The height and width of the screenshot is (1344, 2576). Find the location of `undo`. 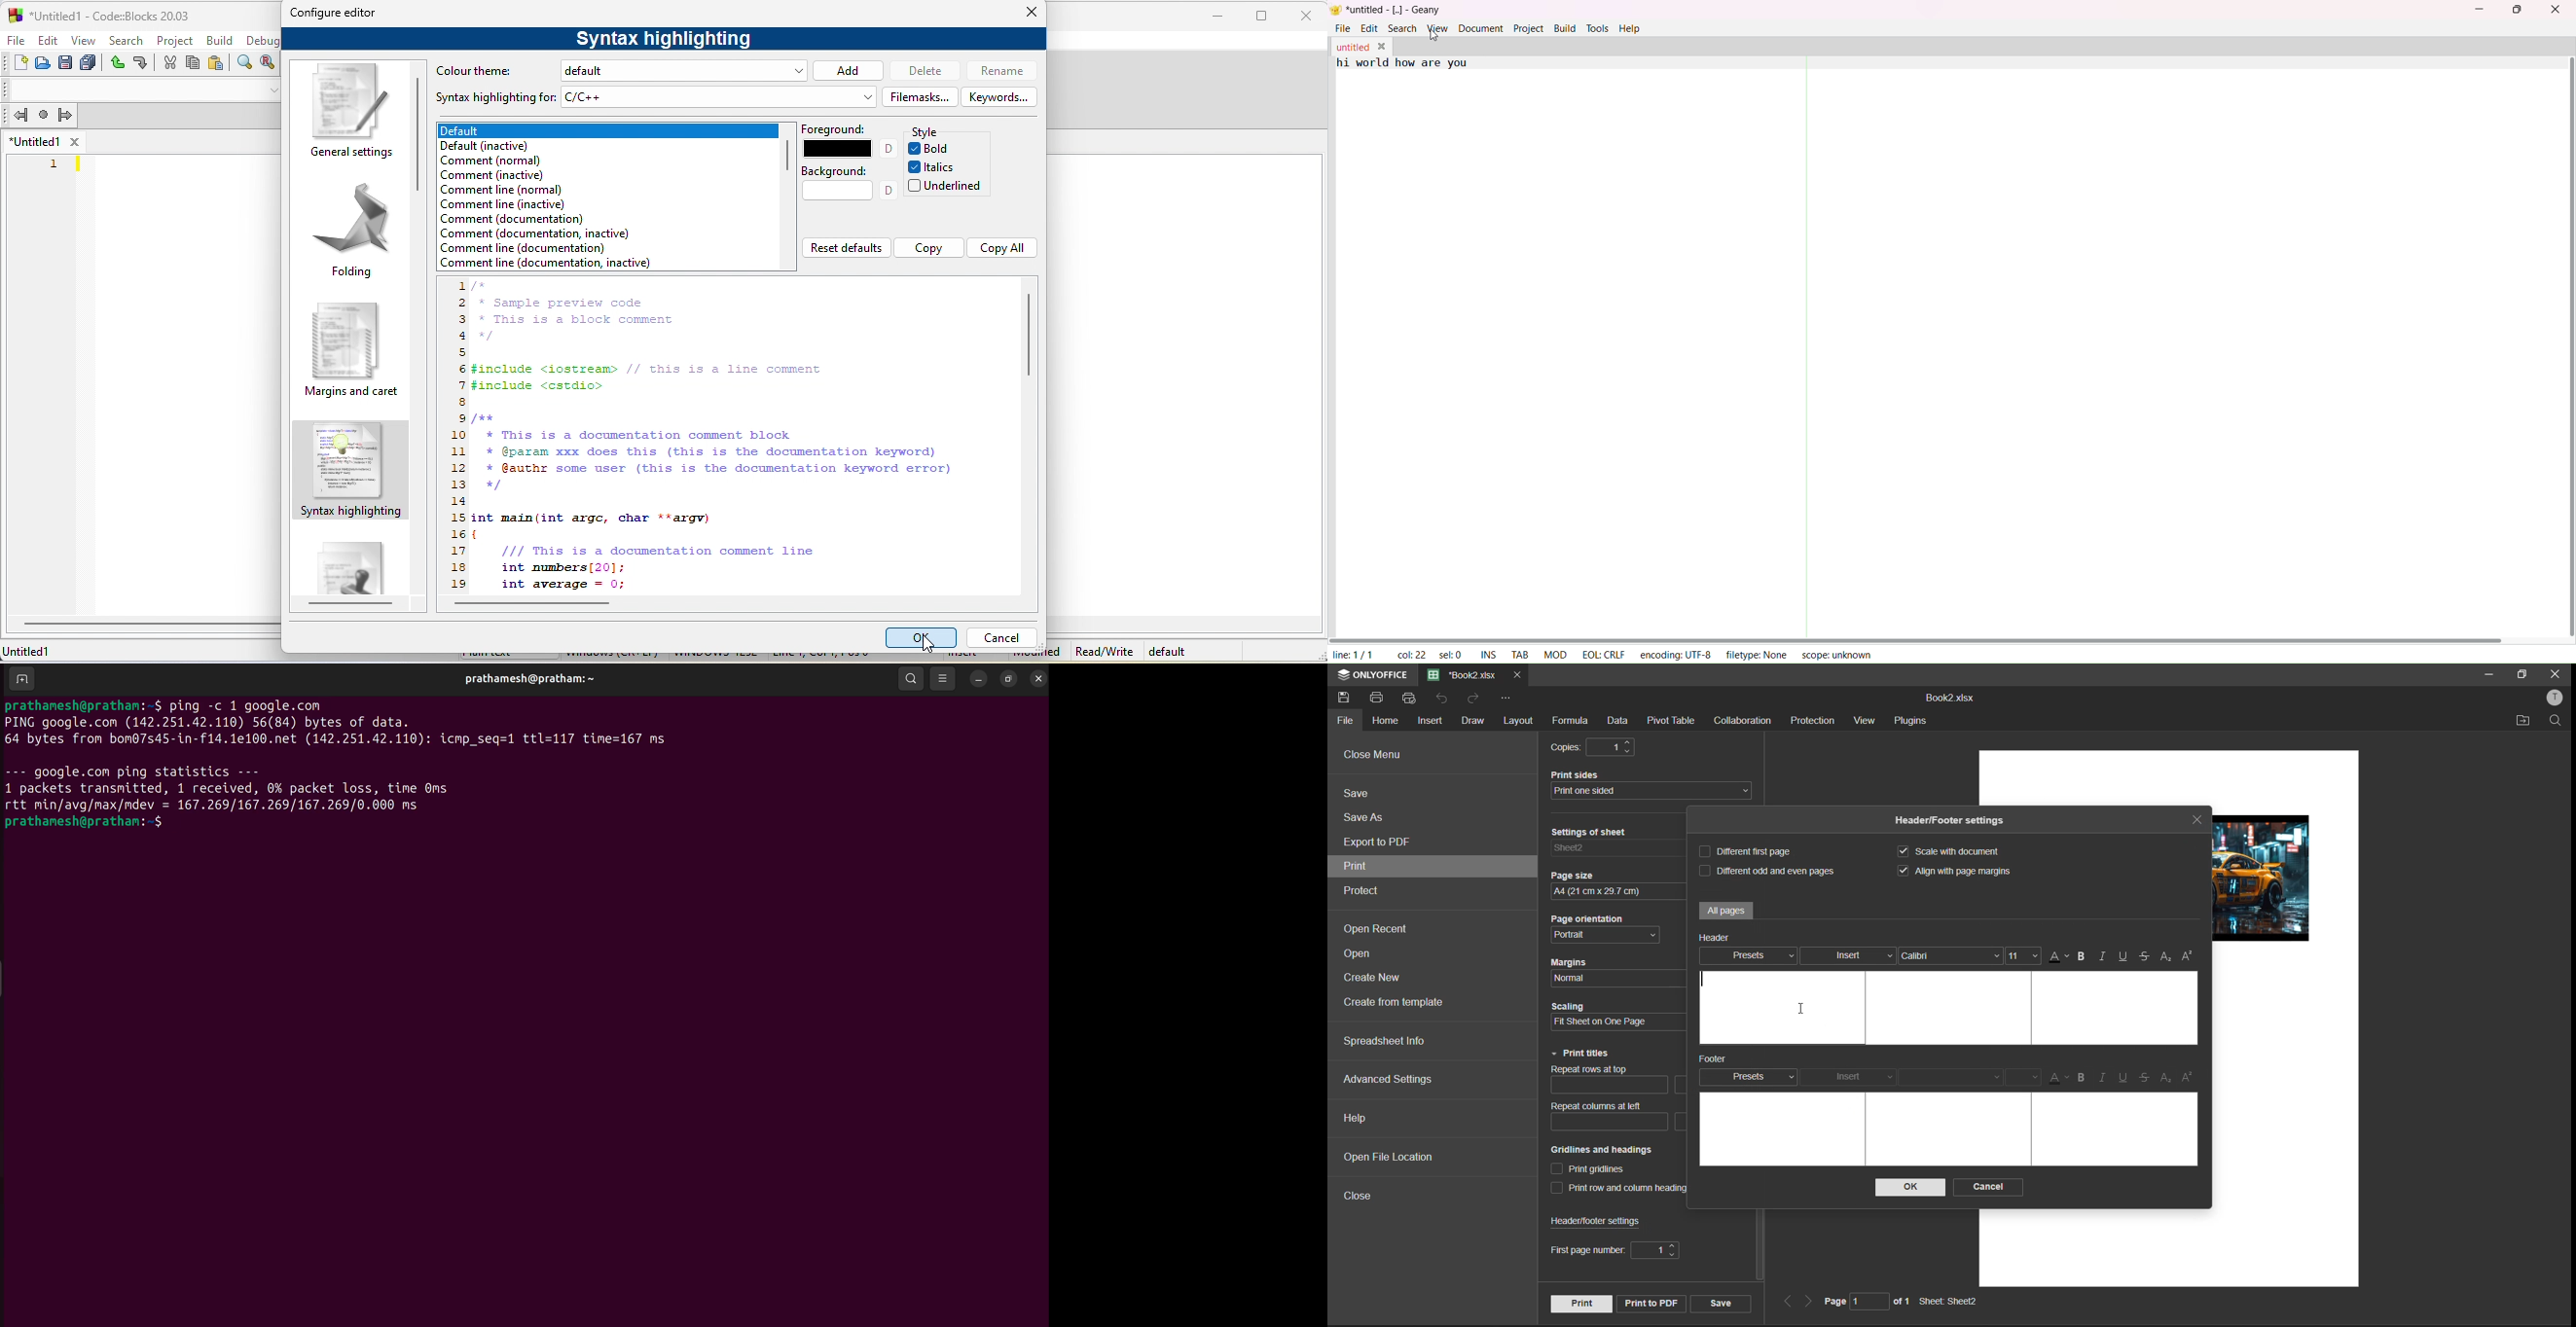

undo is located at coordinates (116, 63).